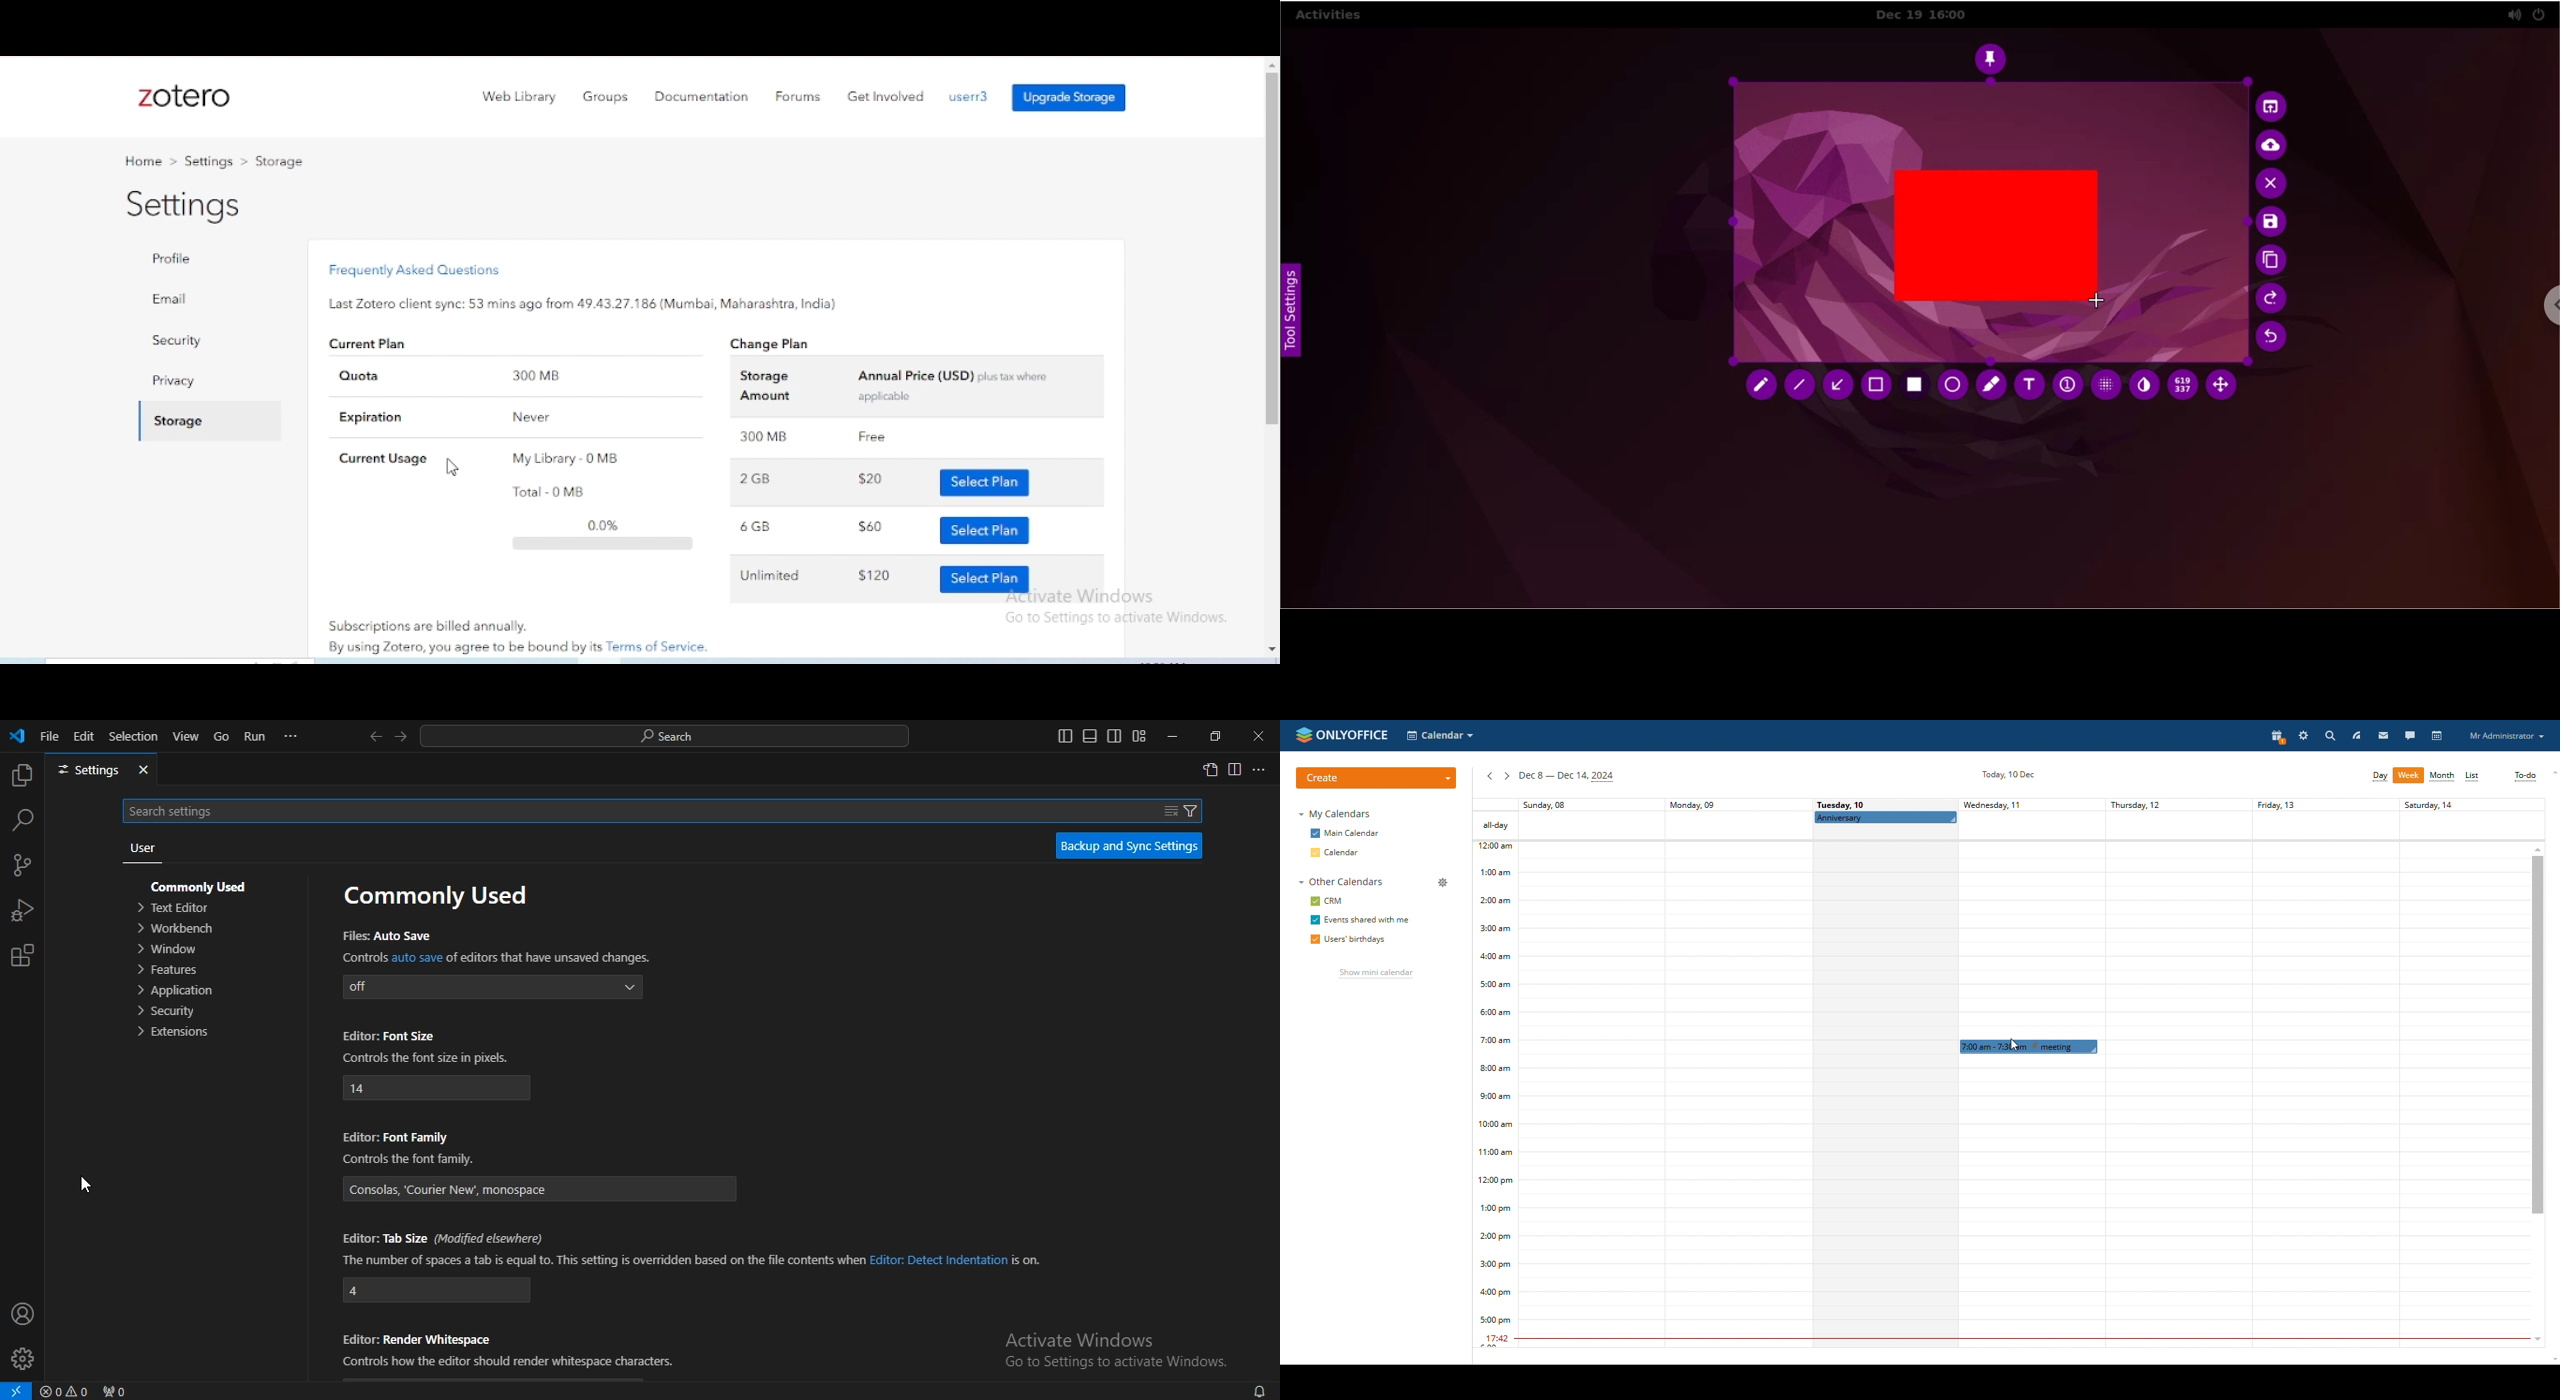  I want to click on groups, so click(606, 97).